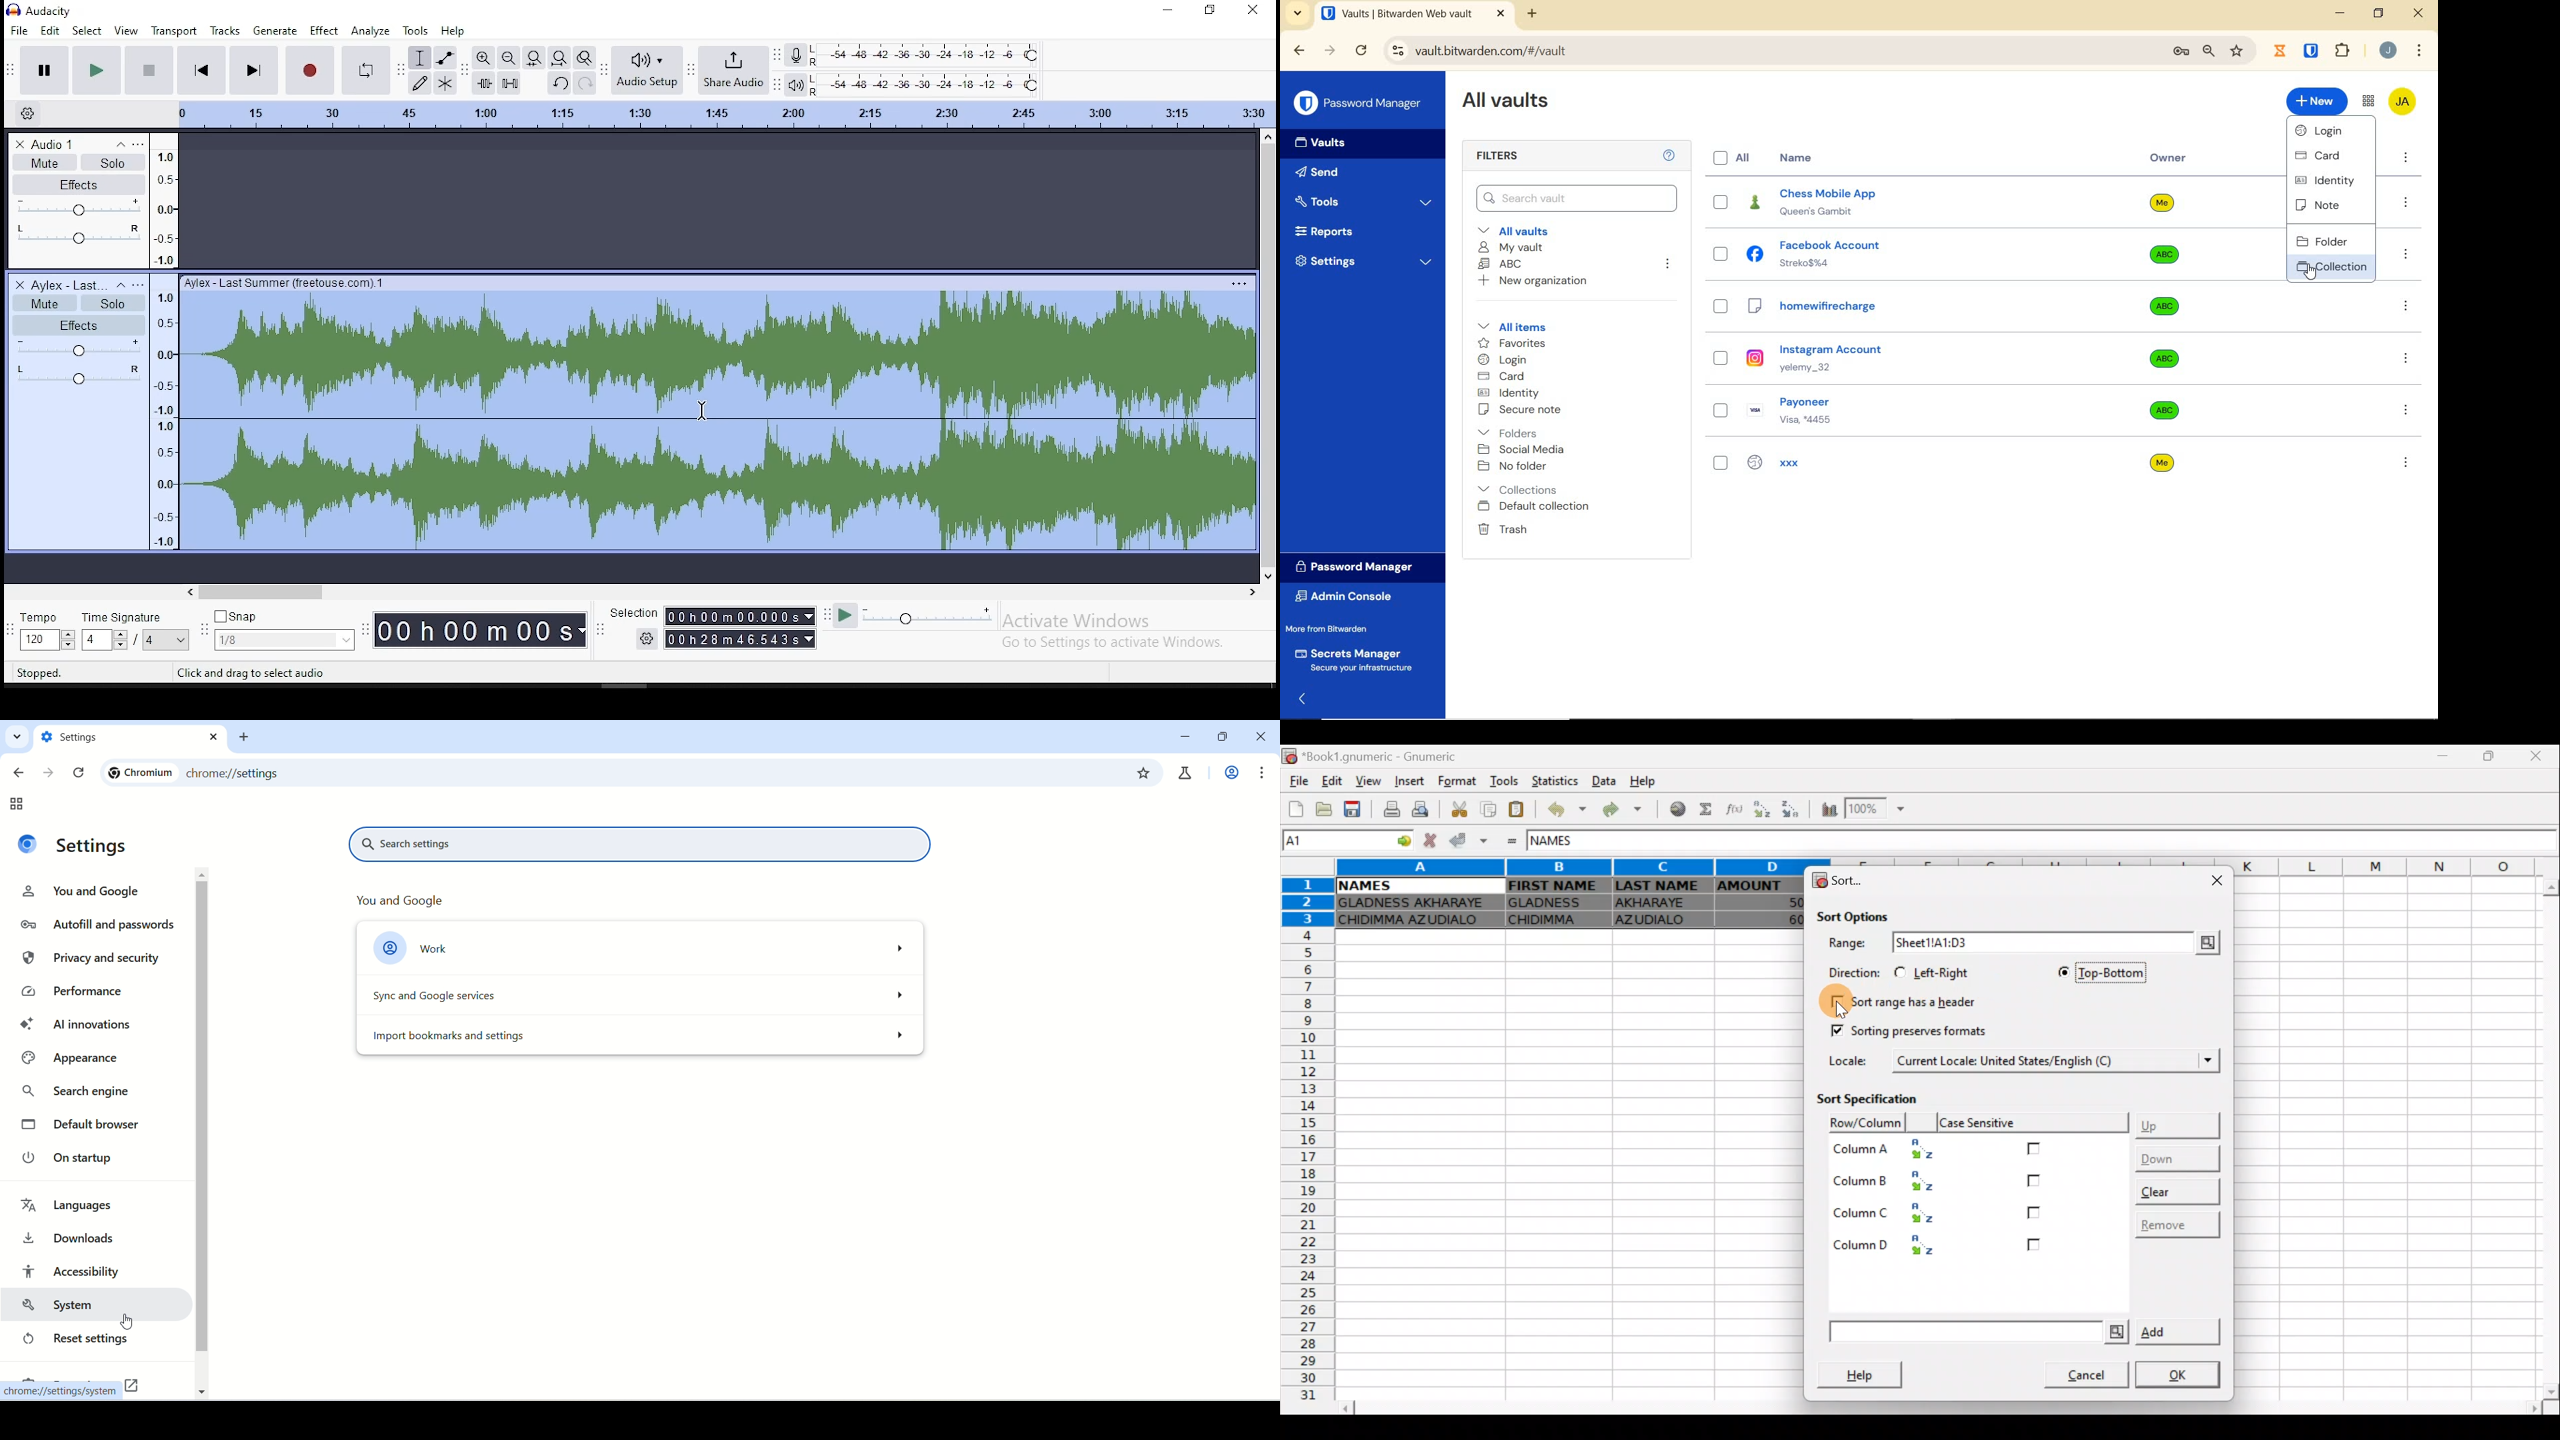 This screenshot has height=1456, width=2576. Describe the element at coordinates (641, 1039) in the screenshot. I see `import bookmarks and settings` at that location.